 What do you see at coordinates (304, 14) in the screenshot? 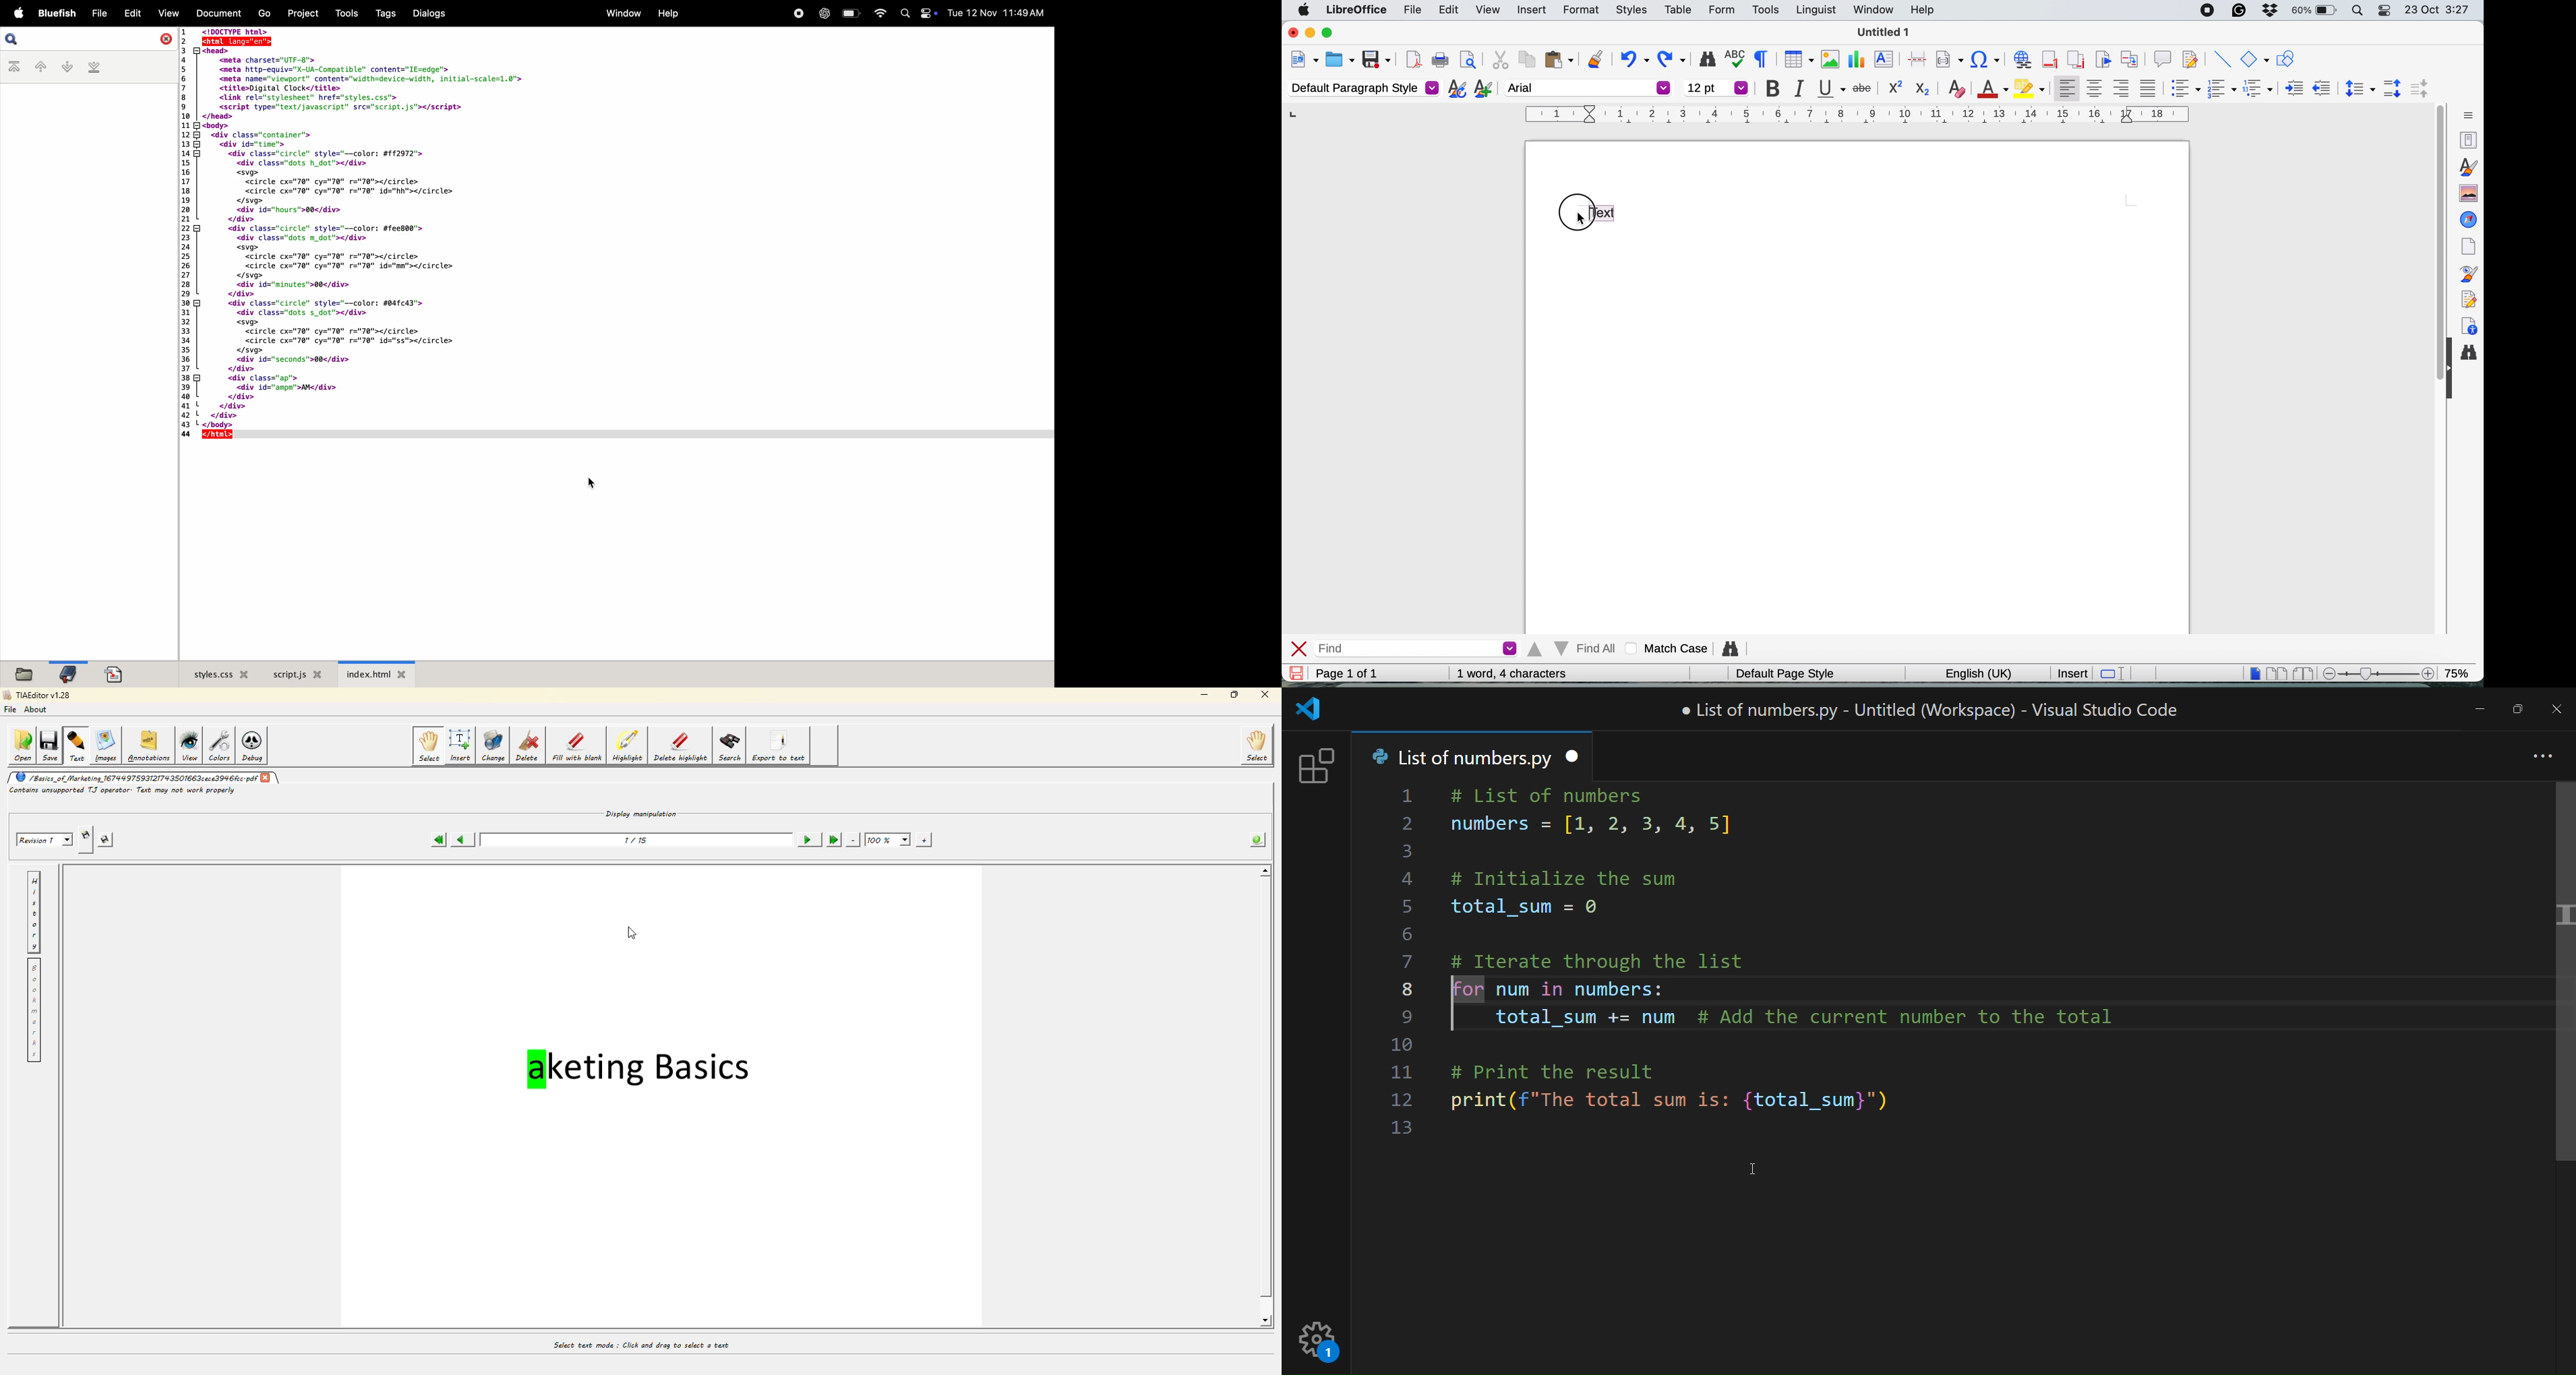
I see `projects` at bounding box center [304, 14].